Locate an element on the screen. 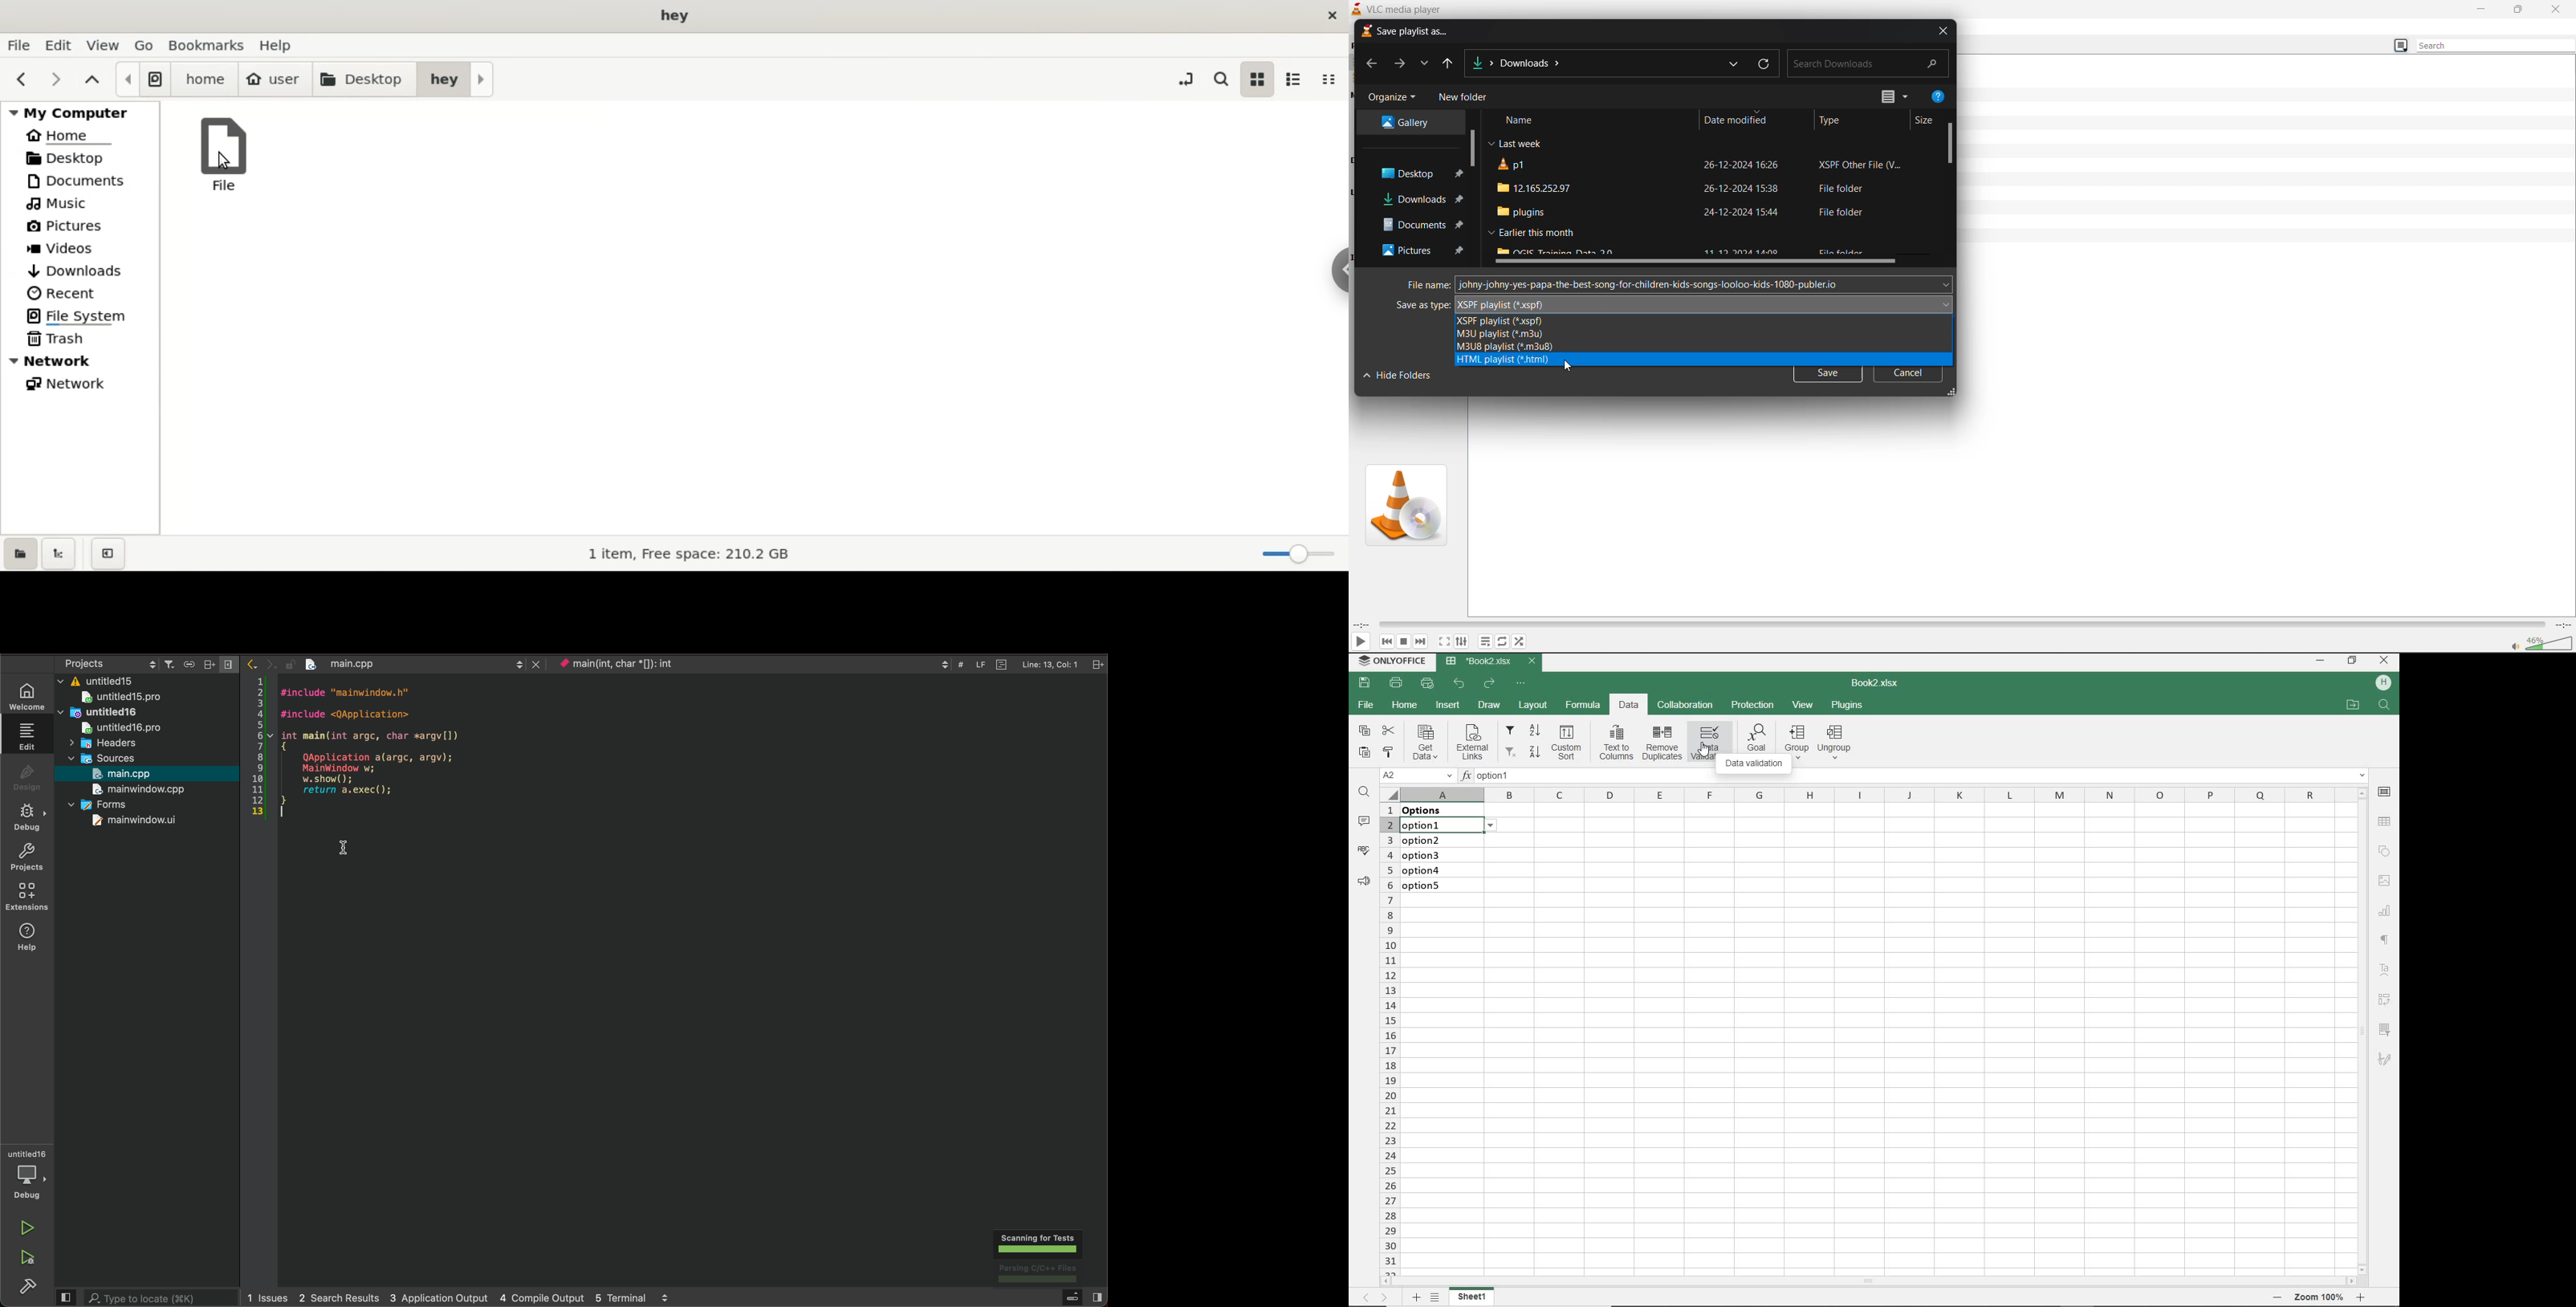 The image size is (2576, 1316). DOCUMENT NAME is located at coordinates (1881, 684).